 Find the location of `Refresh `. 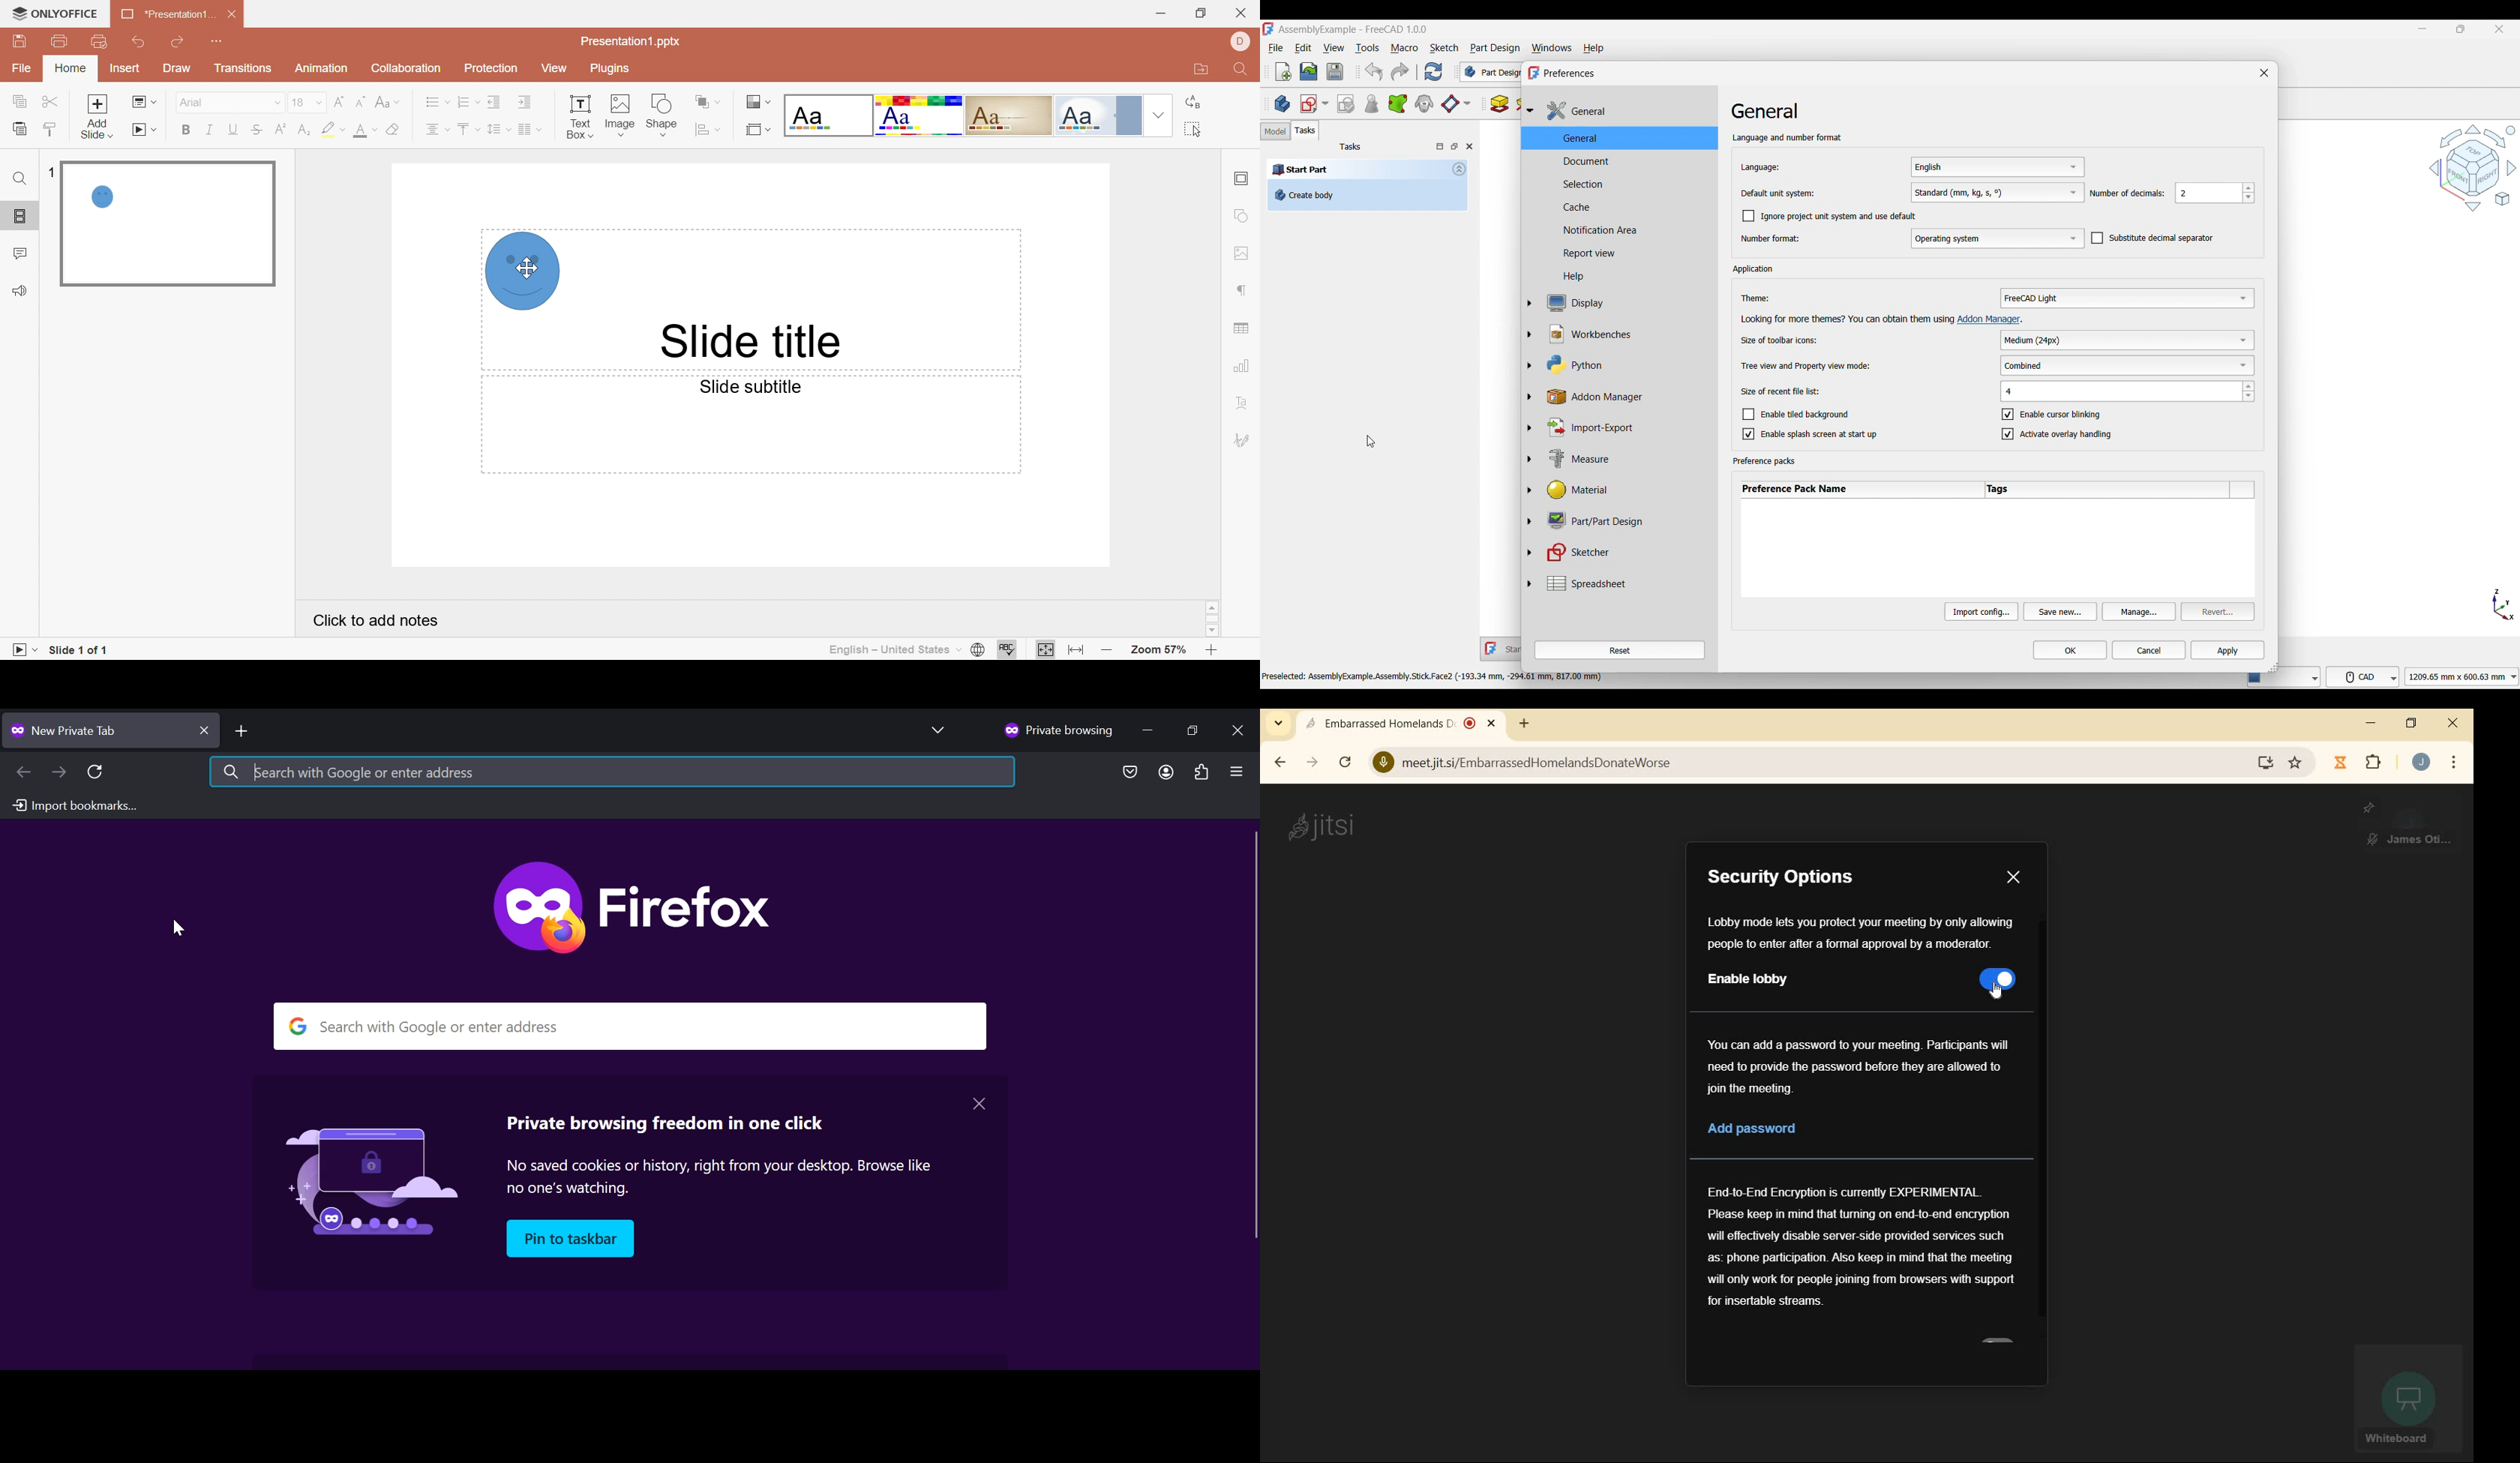

Refresh  is located at coordinates (1434, 72).